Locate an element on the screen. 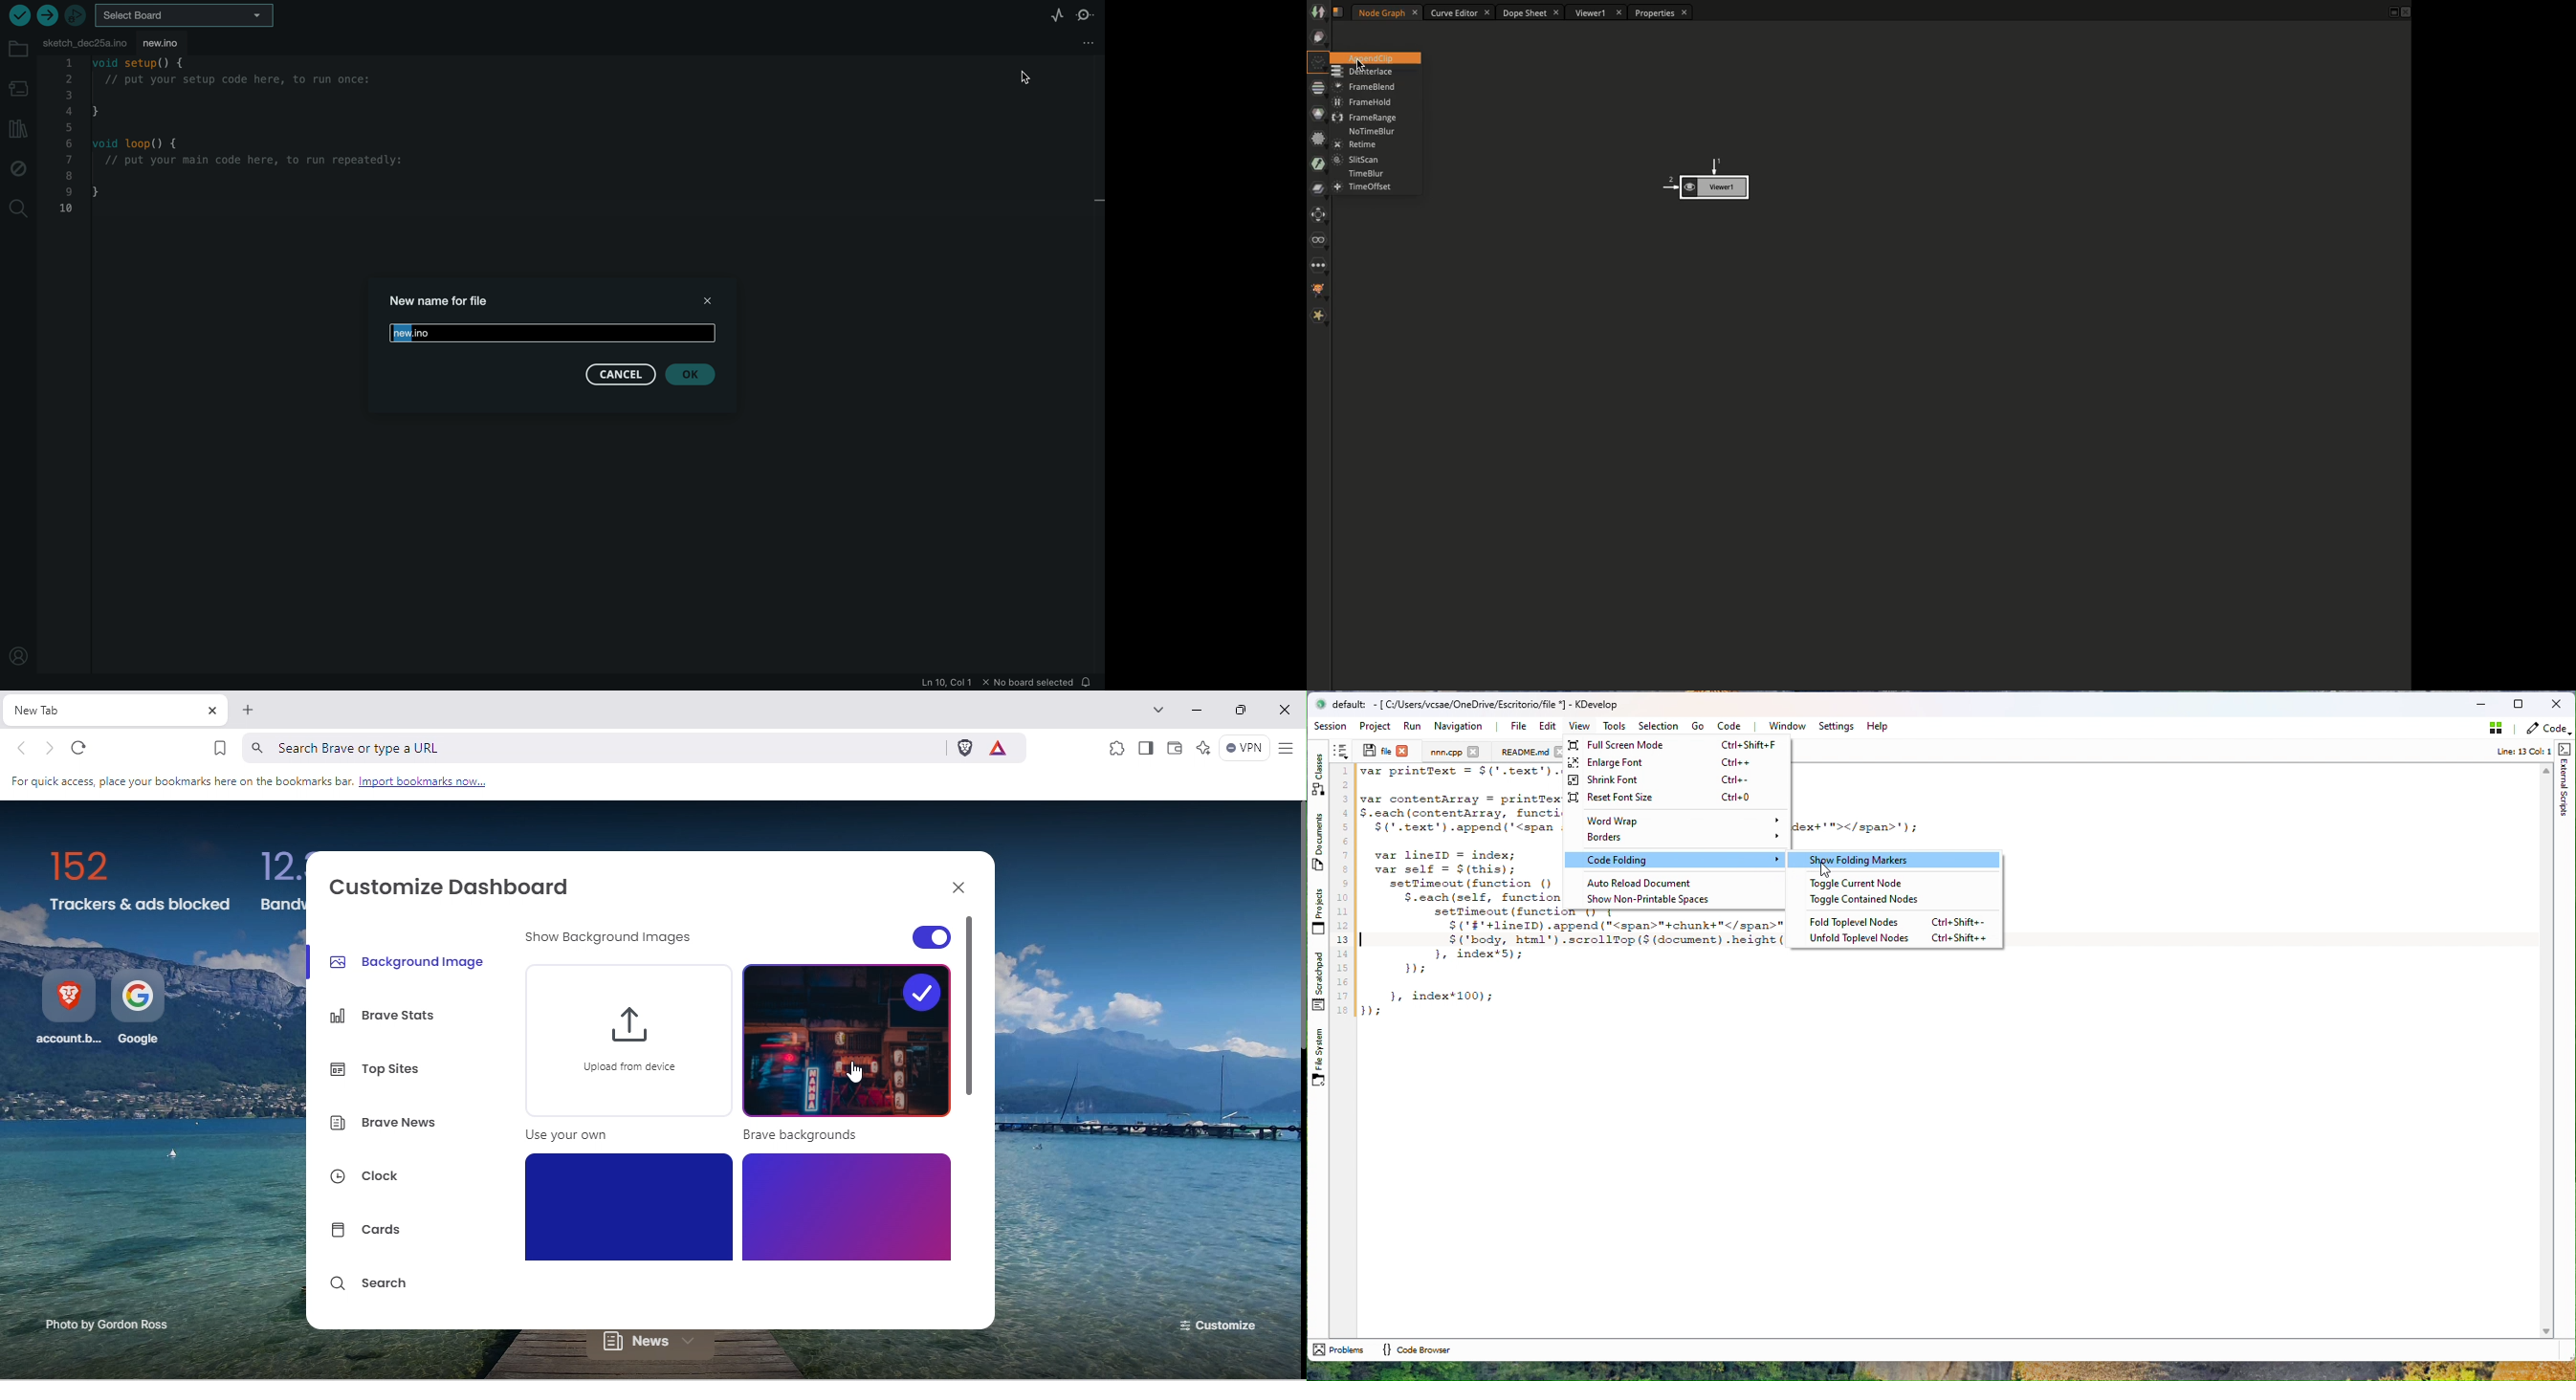  Customize dashboard is located at coordinates (460, 885).